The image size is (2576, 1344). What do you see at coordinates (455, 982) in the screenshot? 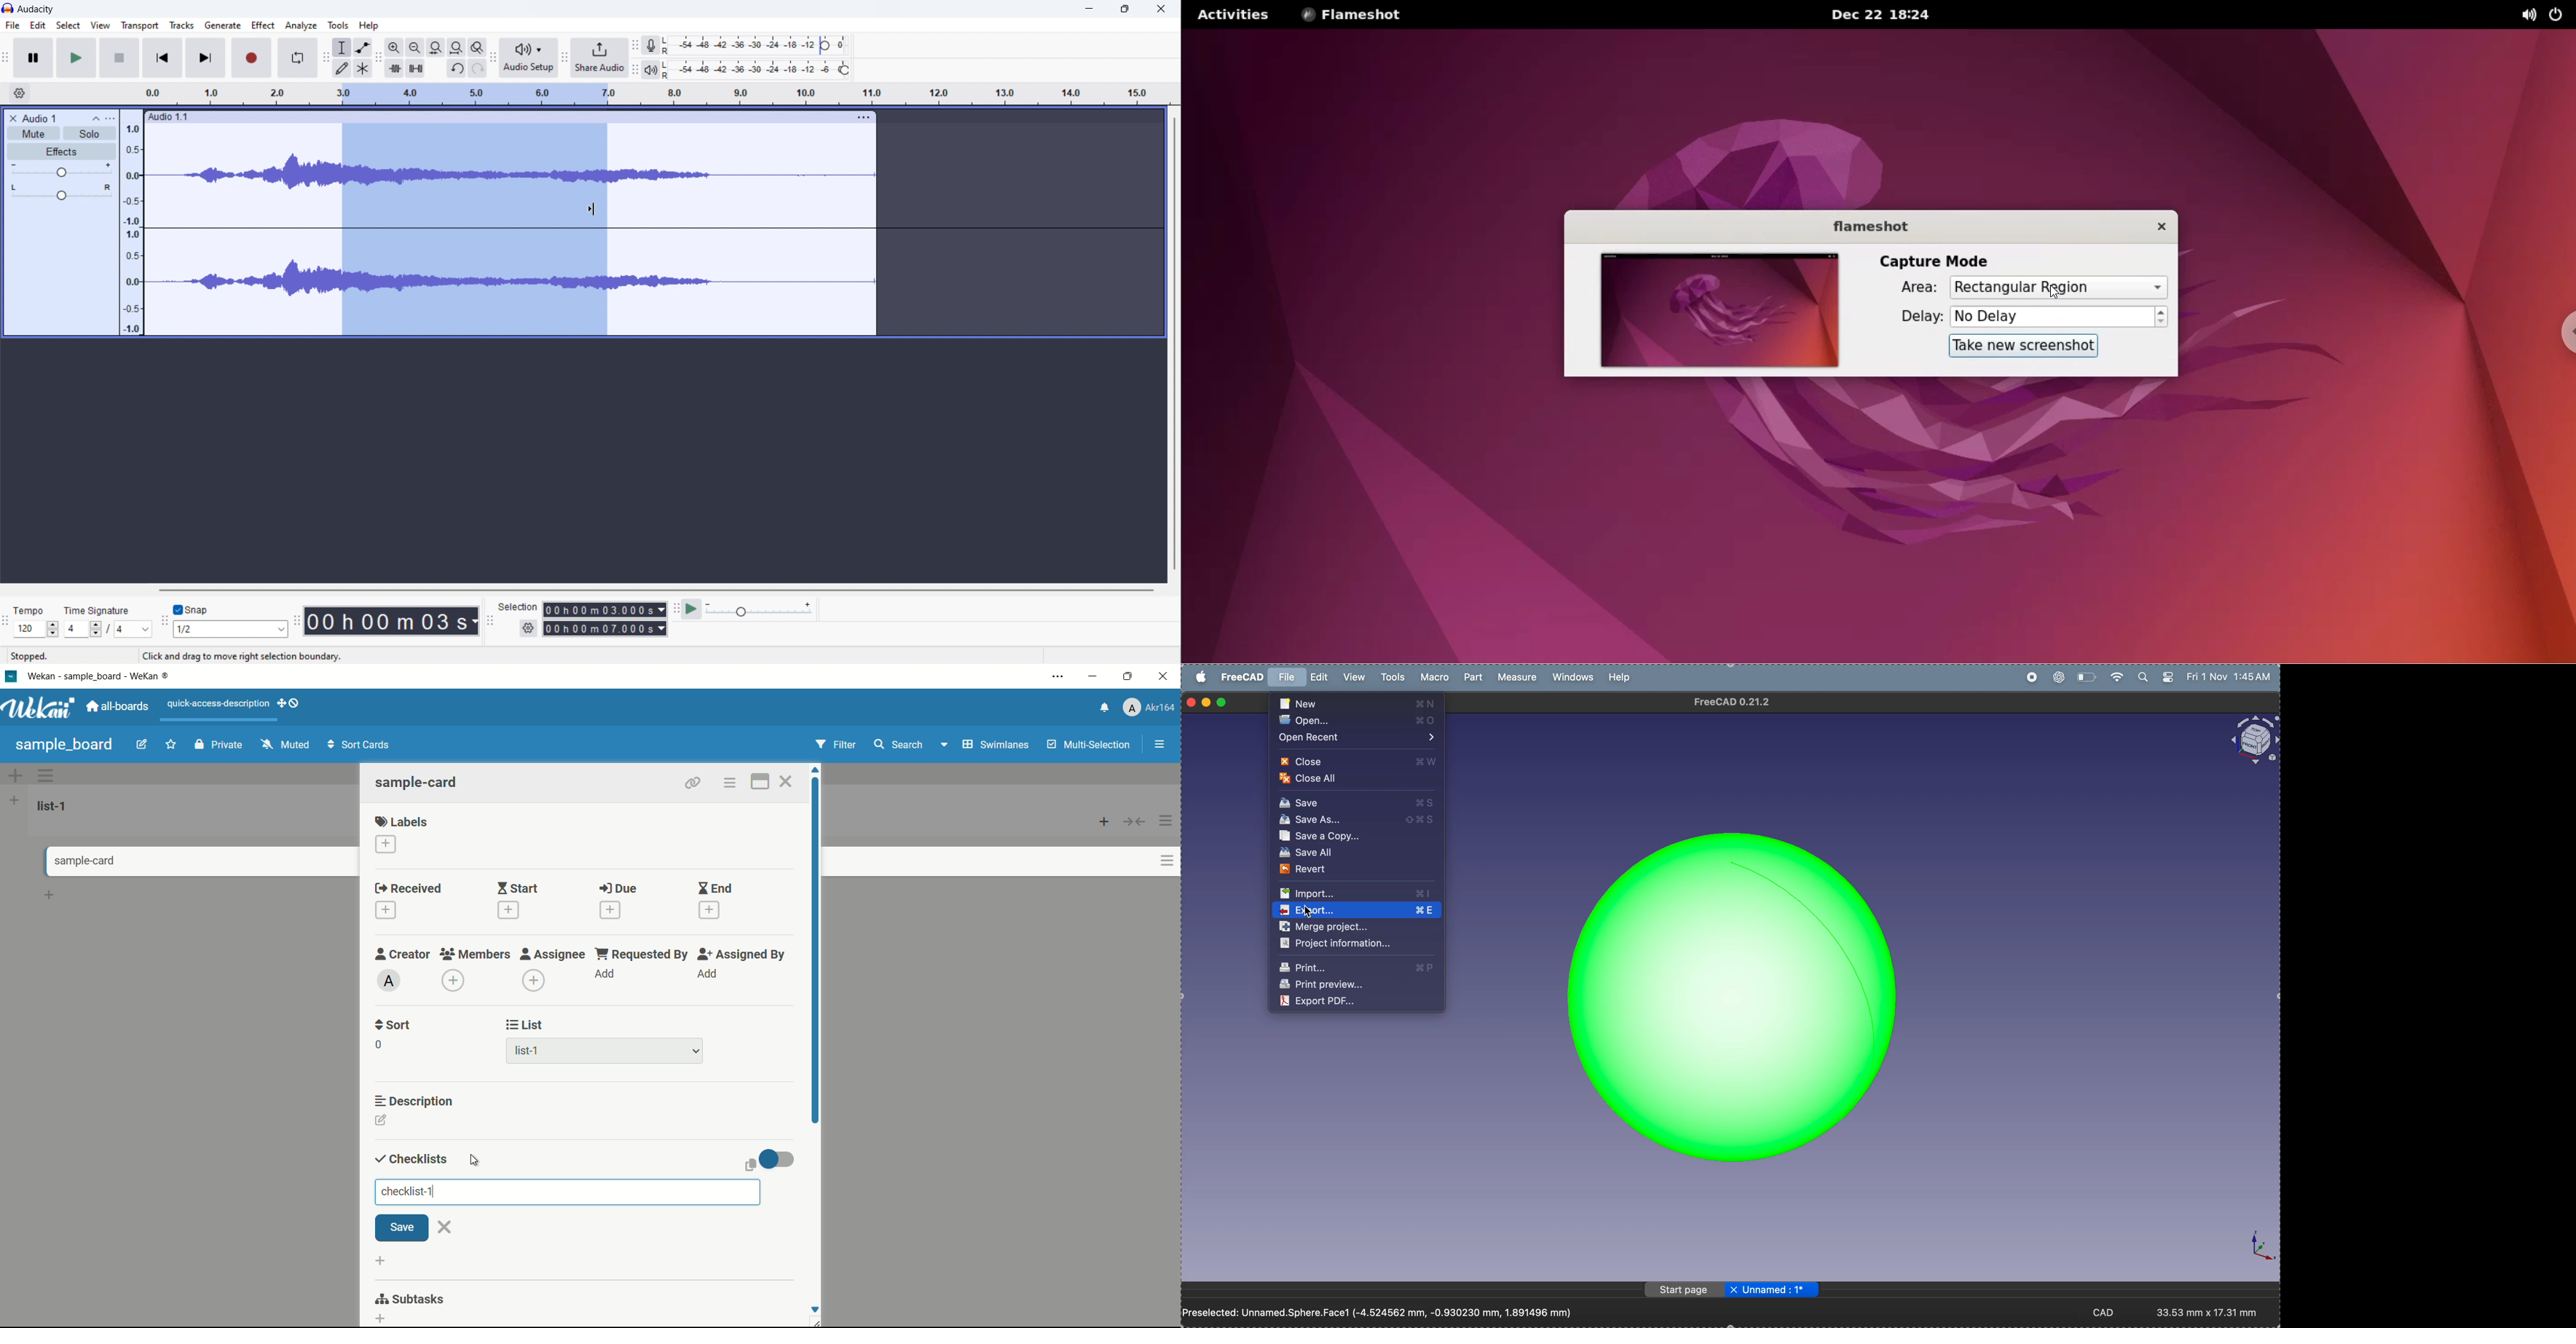
I see `add members` at bounding box center [455, 982].